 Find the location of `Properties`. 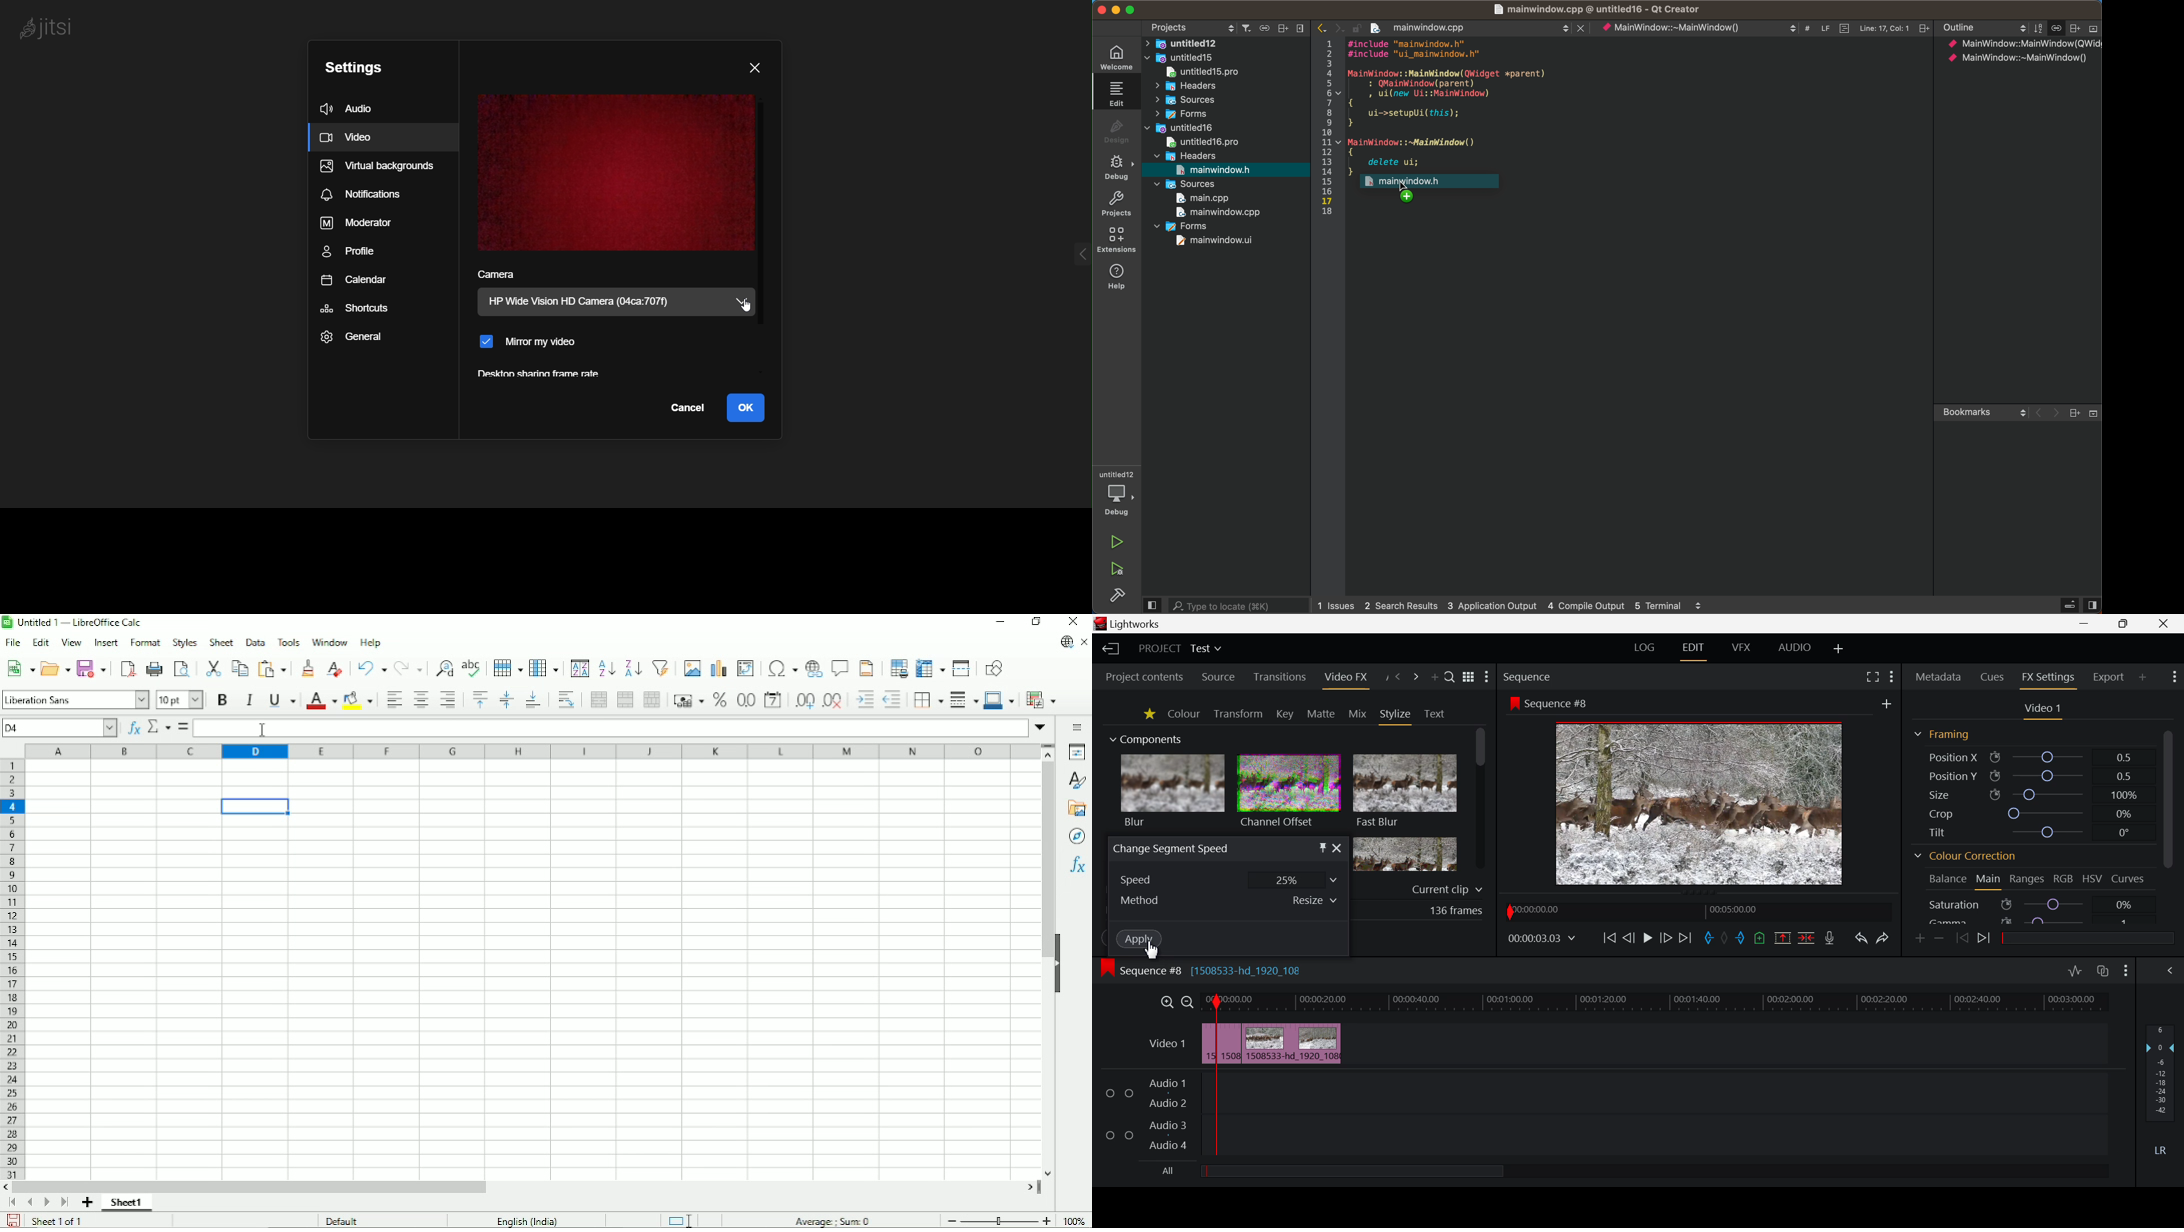

Properties is located at coordinates (1077, 752).